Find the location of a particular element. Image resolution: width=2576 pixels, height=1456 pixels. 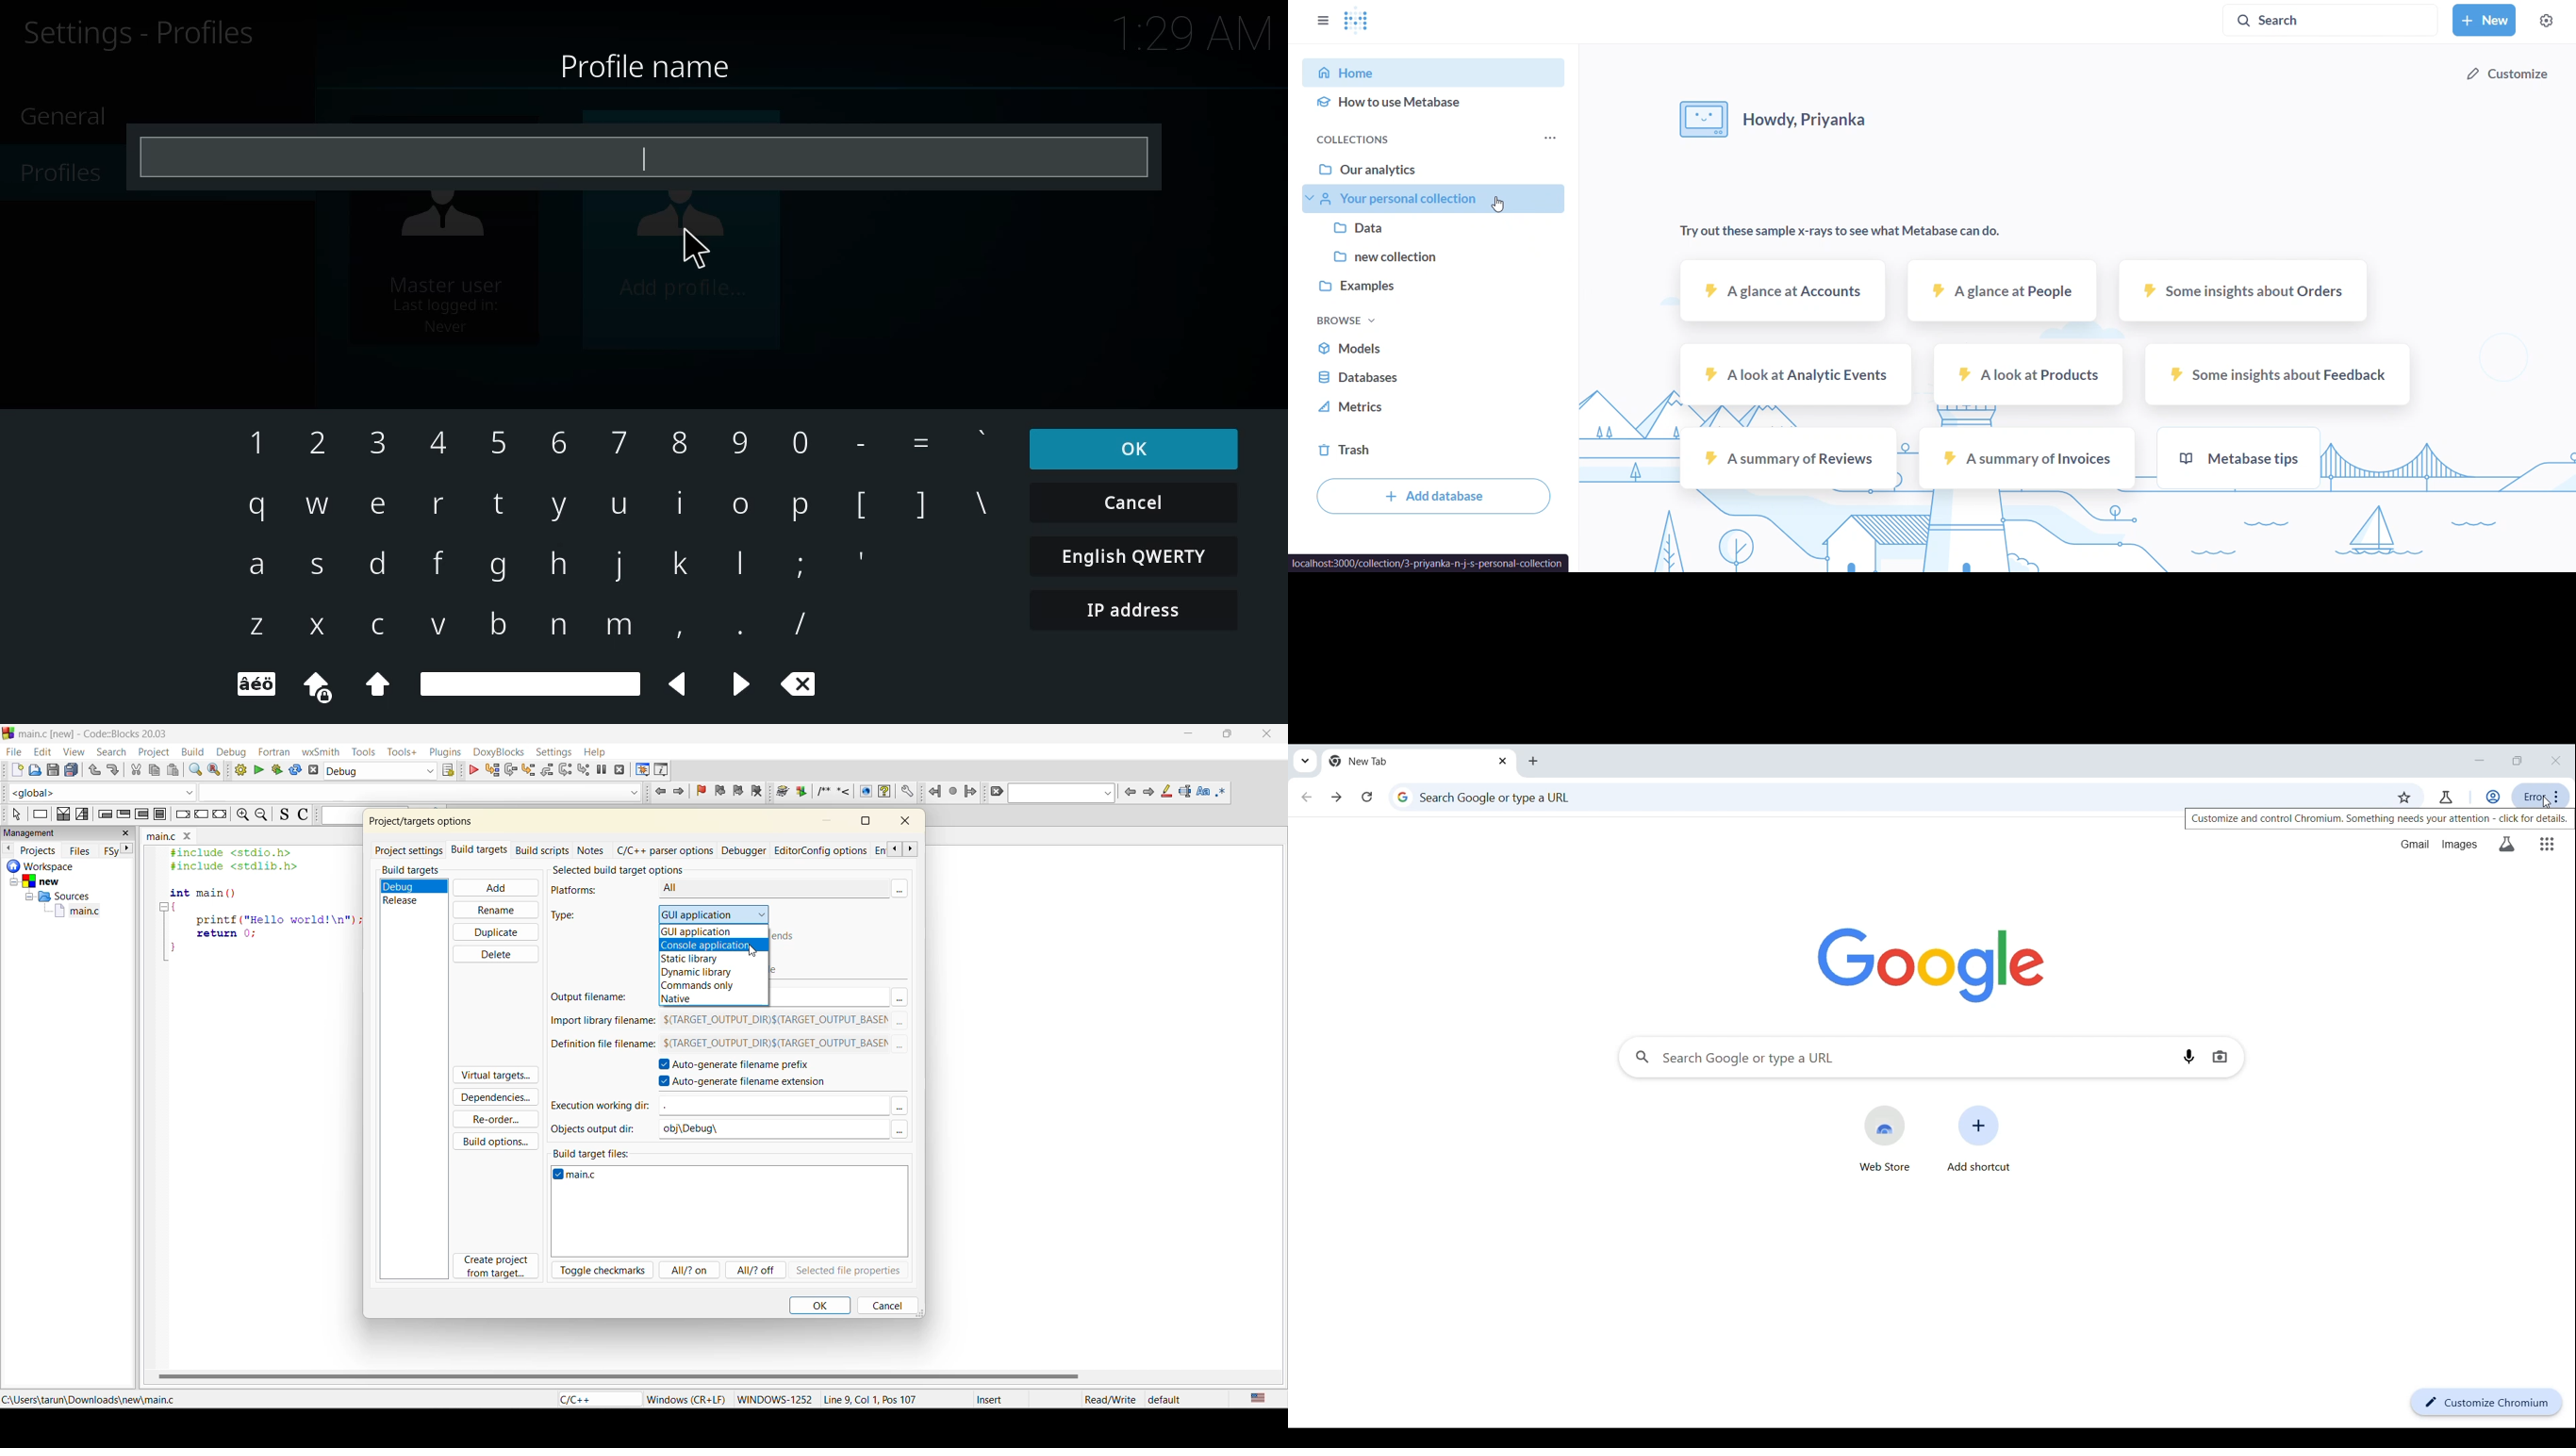

8 is located at coordinates (677, 446).